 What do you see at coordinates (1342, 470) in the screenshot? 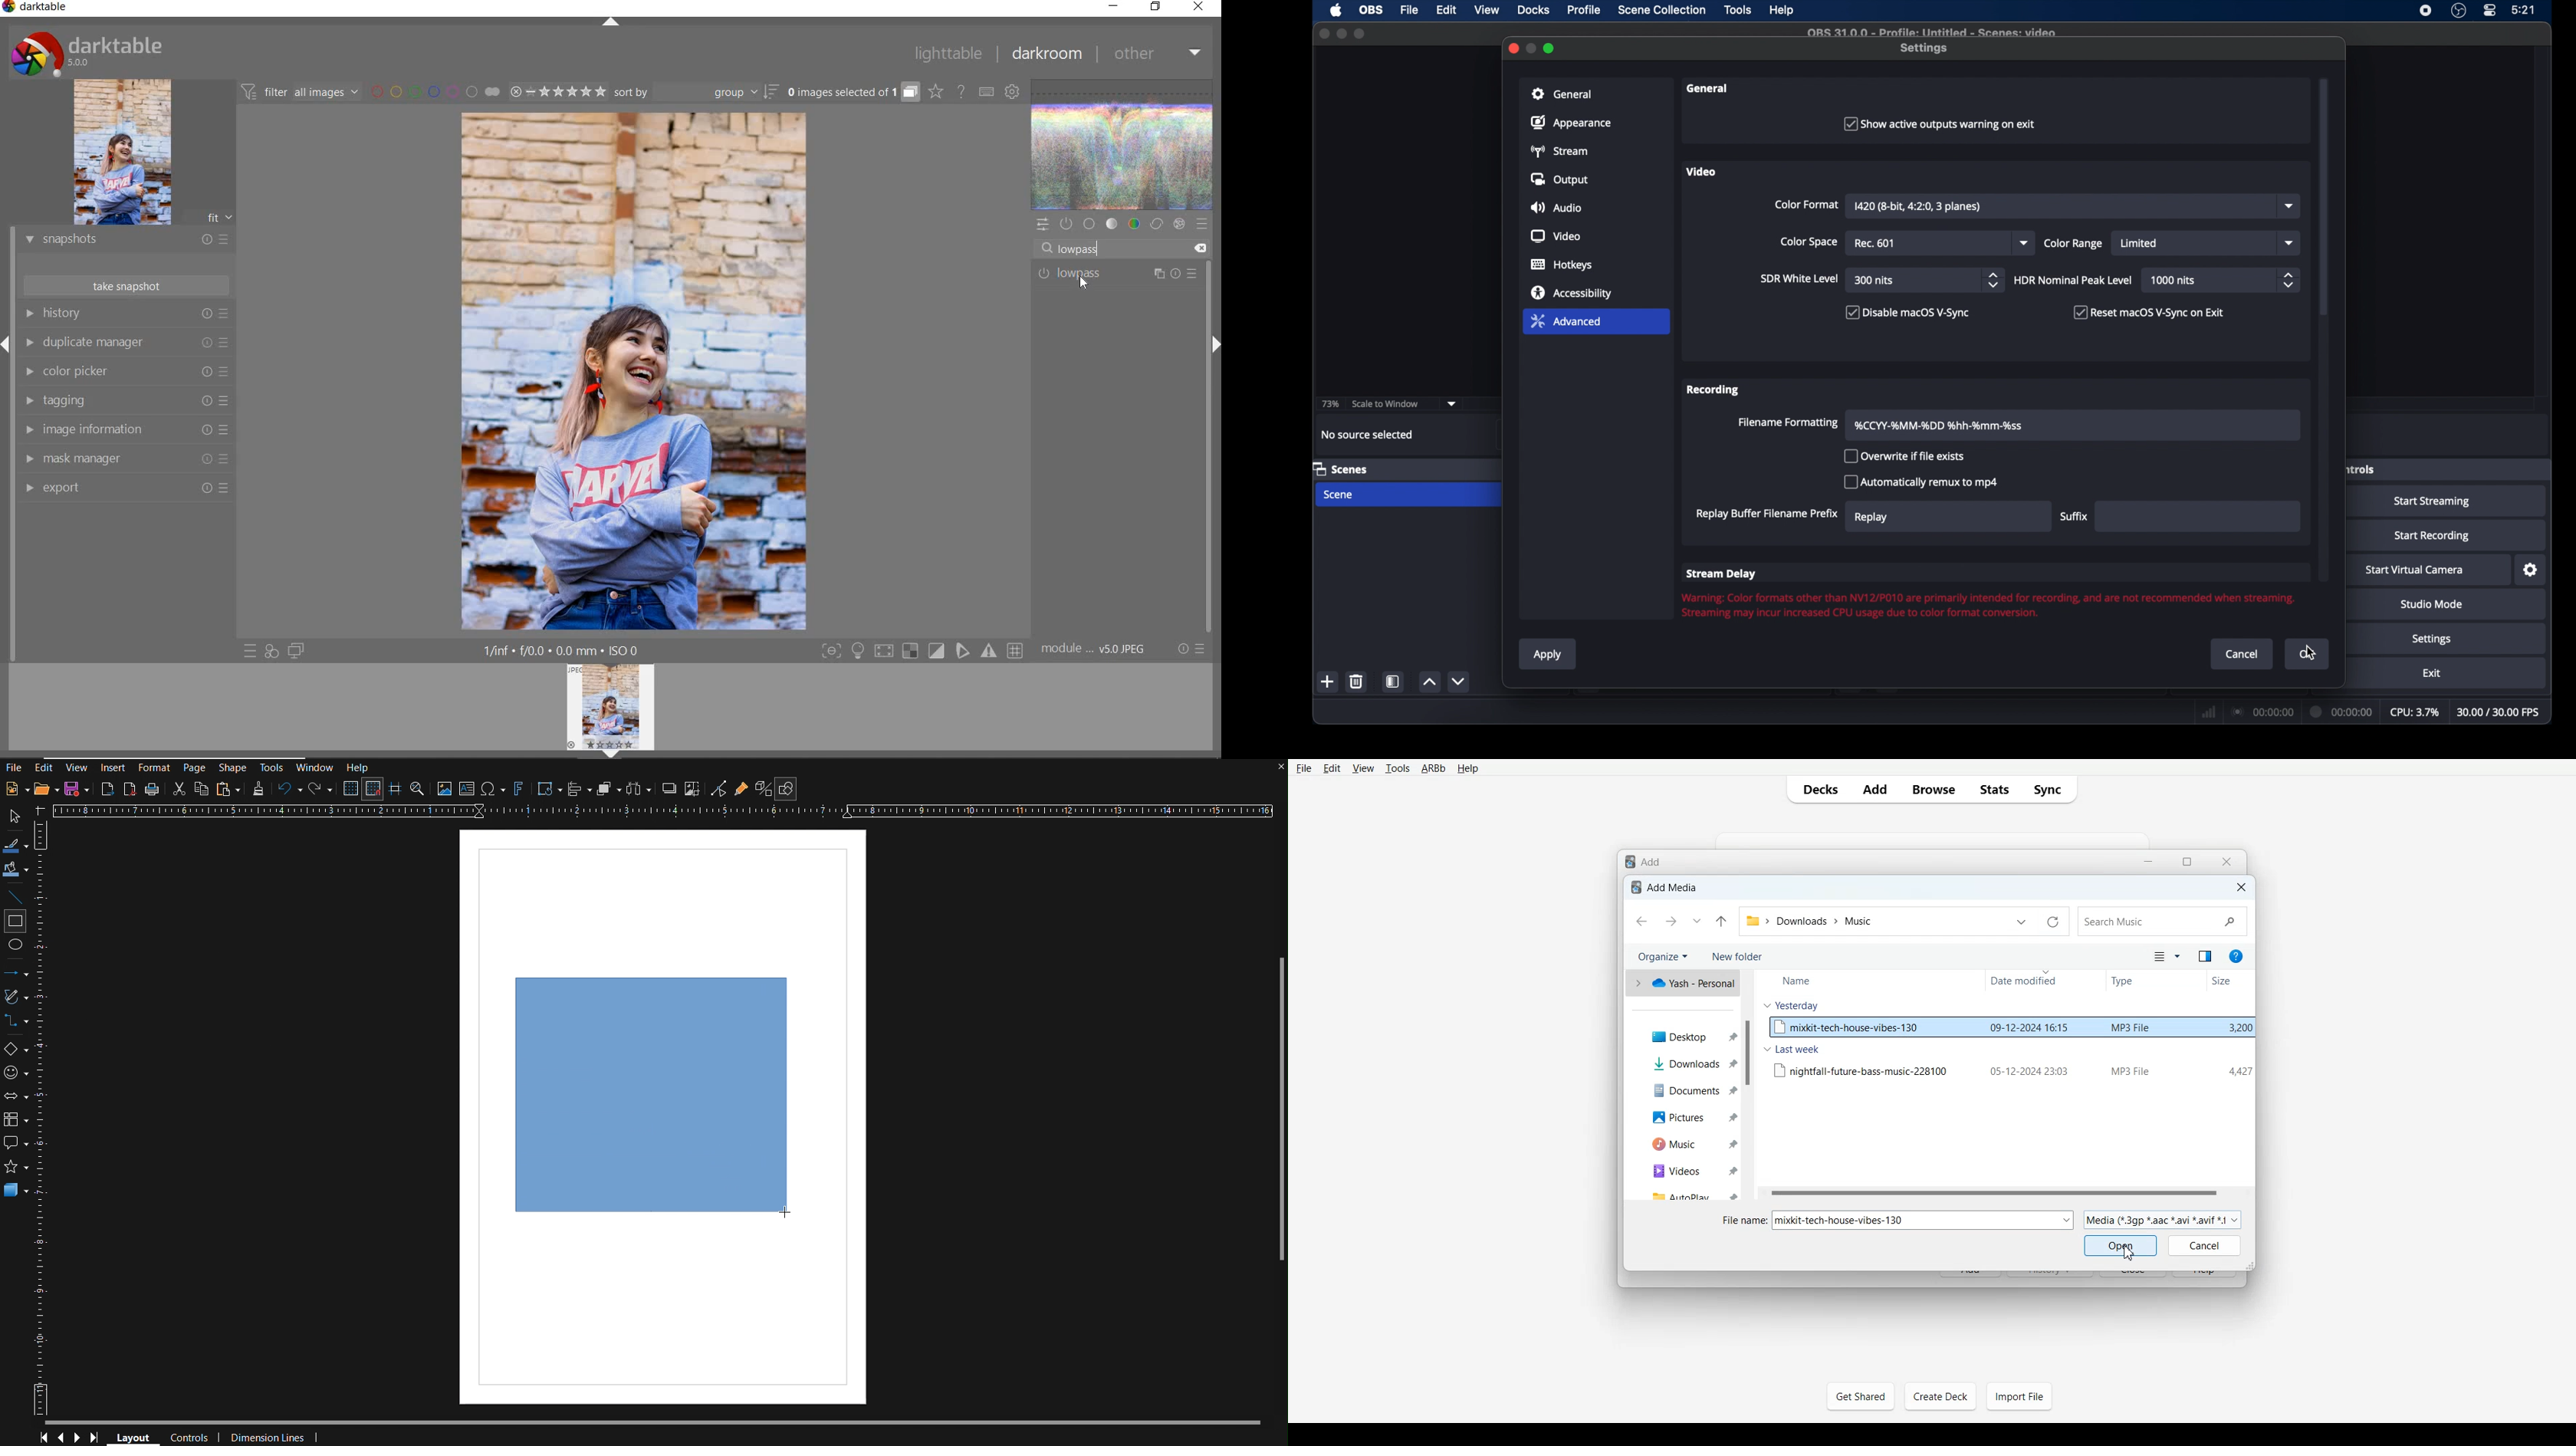
I see `scenes` at bounding box center [1342, 470].